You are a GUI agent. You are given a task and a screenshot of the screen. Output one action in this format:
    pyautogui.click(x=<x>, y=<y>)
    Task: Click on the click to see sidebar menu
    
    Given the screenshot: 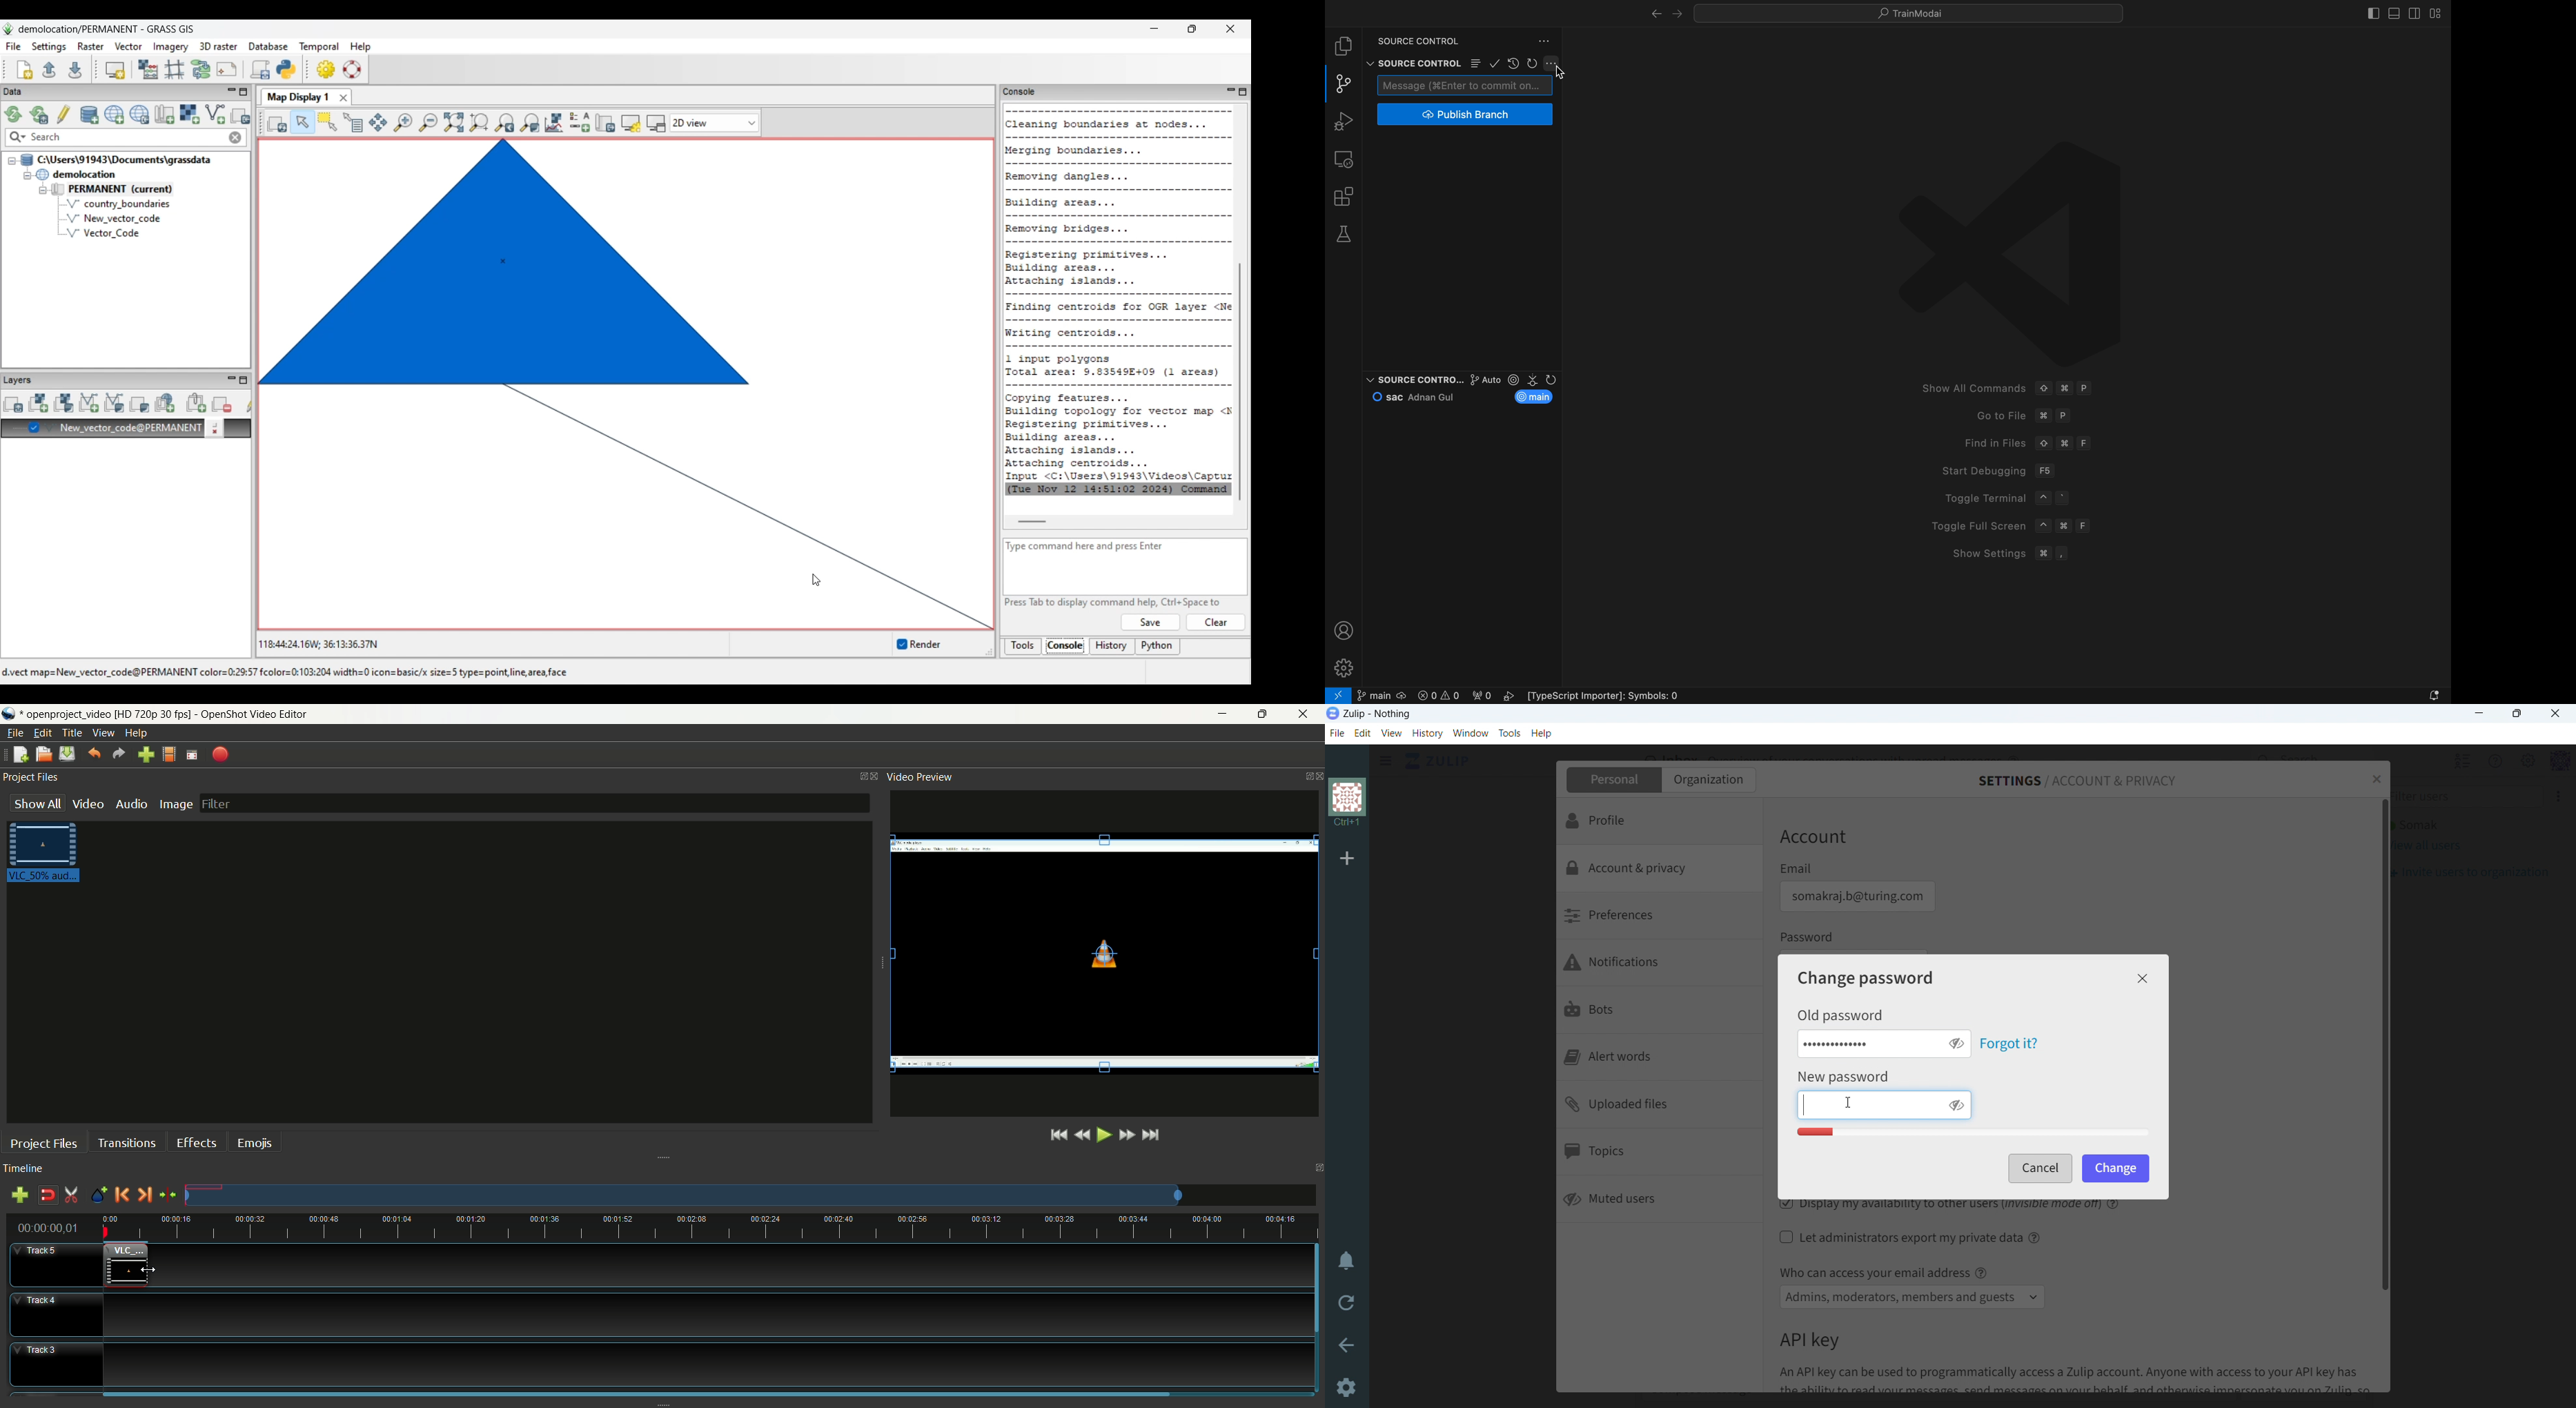 What is the action you would take?
    pyautogui.click(x=1386, y=761)
    